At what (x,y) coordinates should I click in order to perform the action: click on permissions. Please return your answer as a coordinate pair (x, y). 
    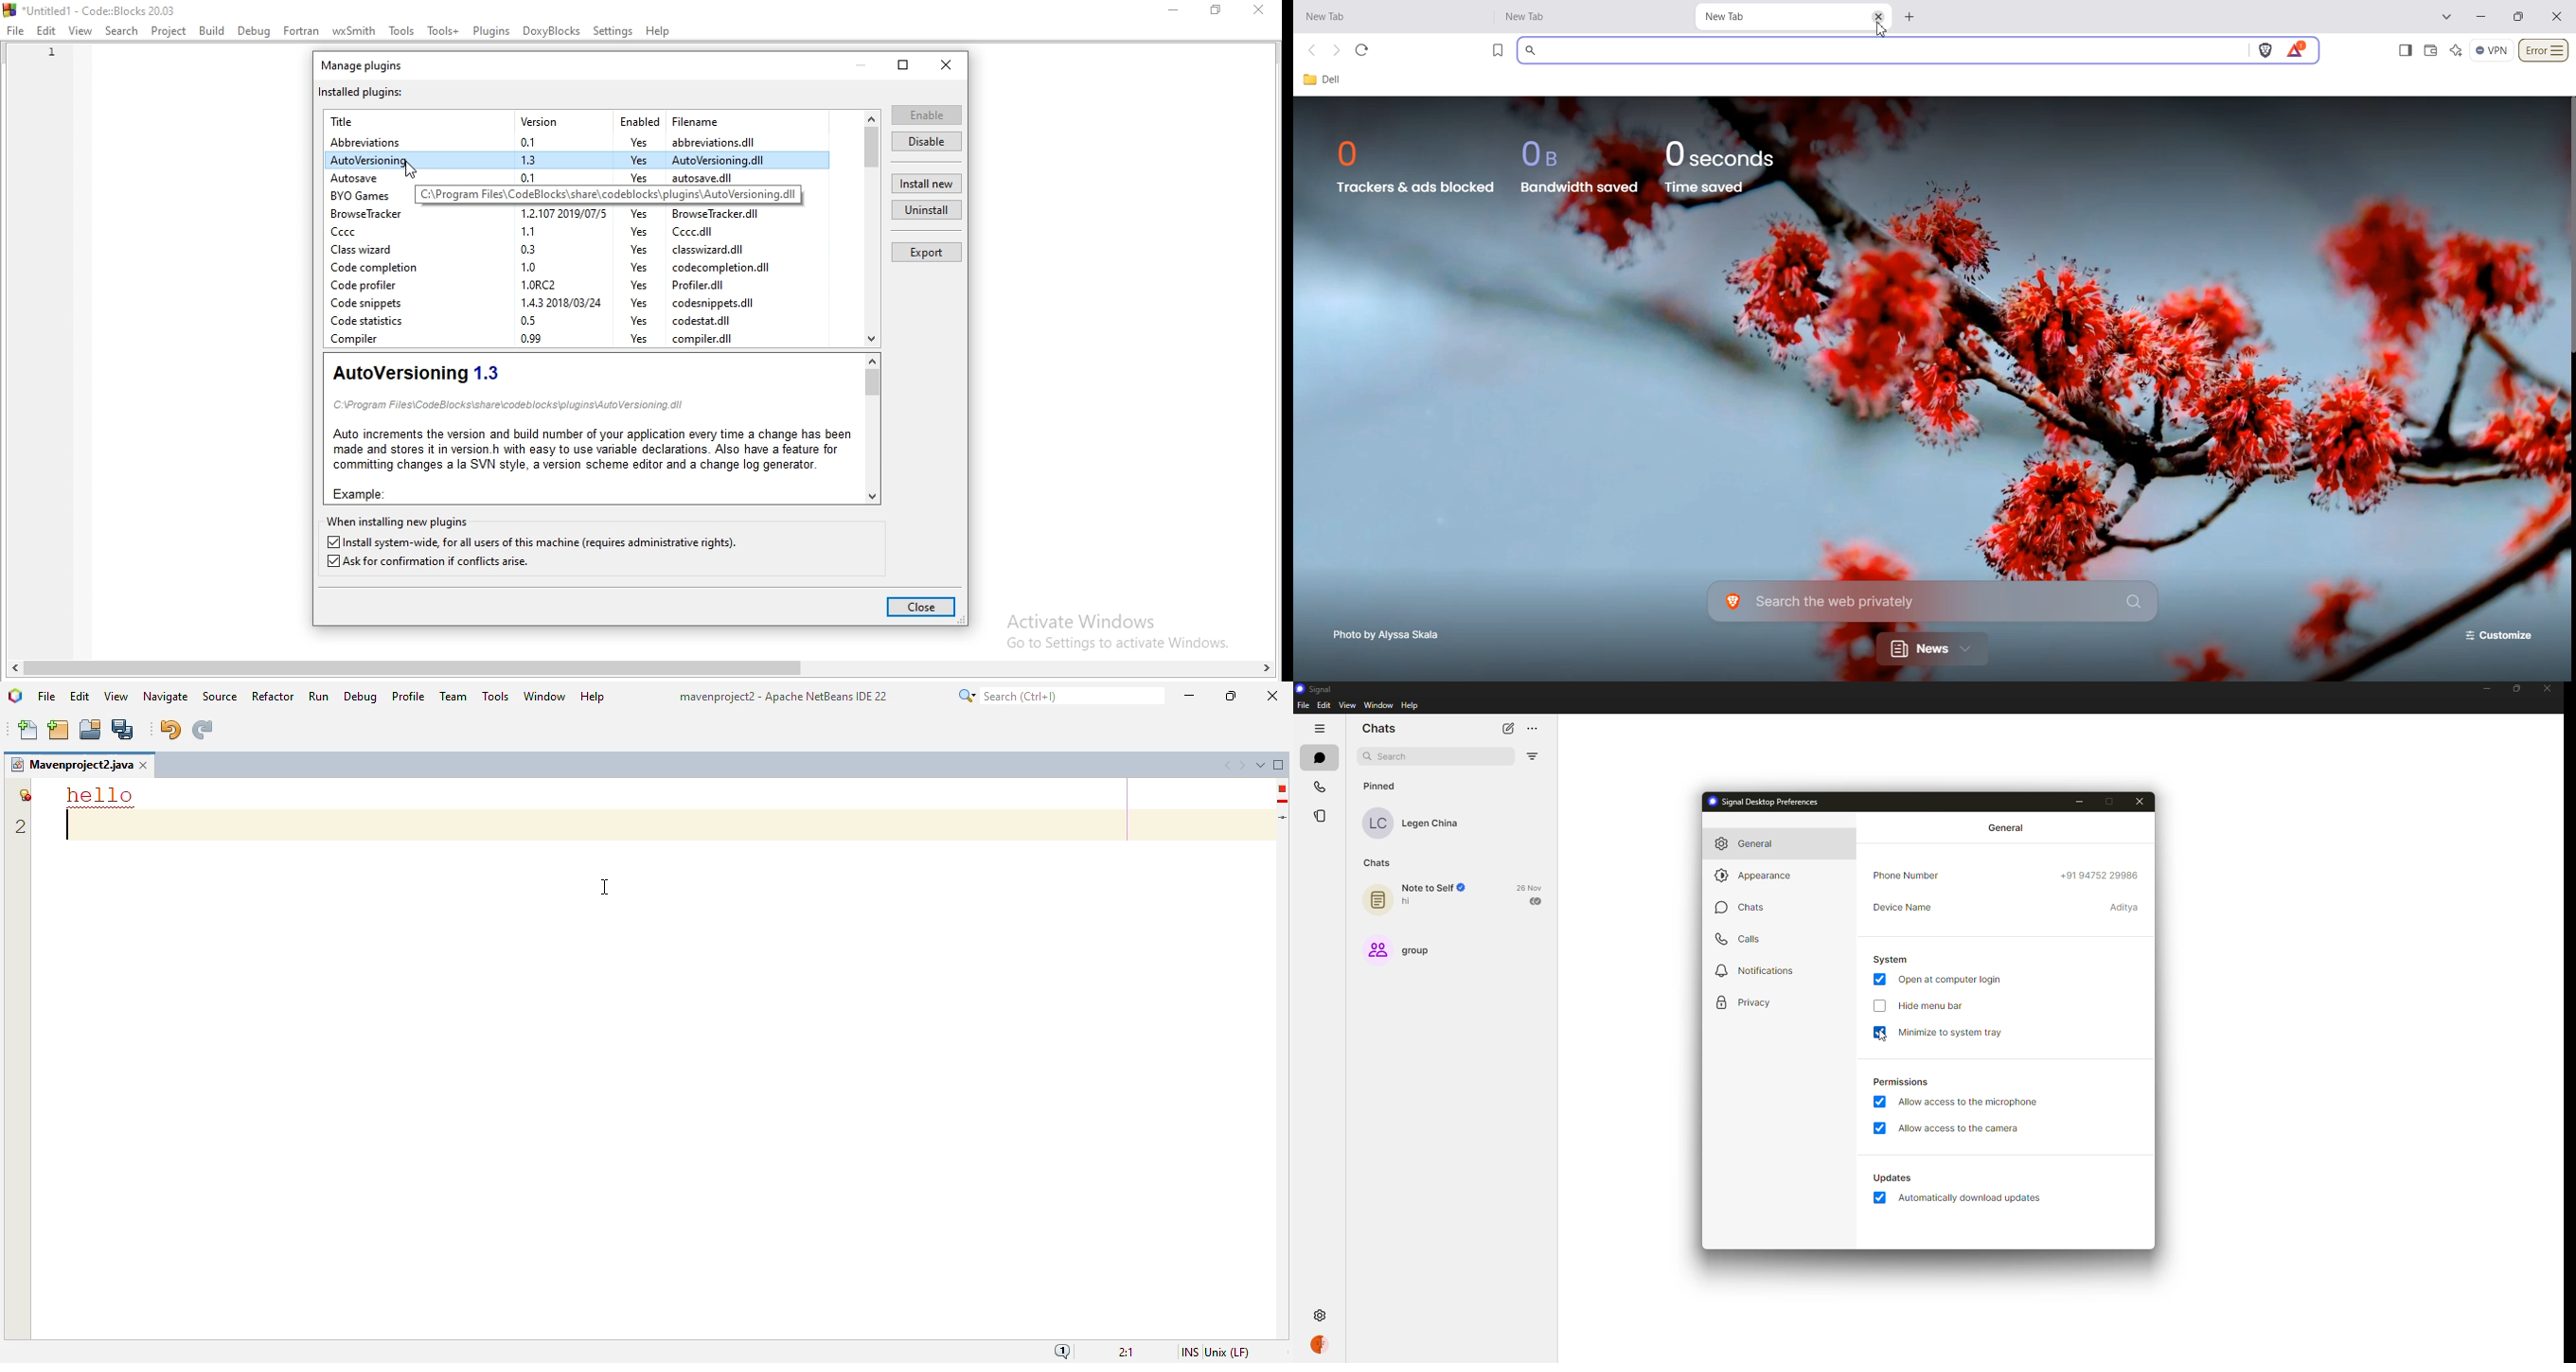
    Looking at the image, I should click on (1905, 1082).